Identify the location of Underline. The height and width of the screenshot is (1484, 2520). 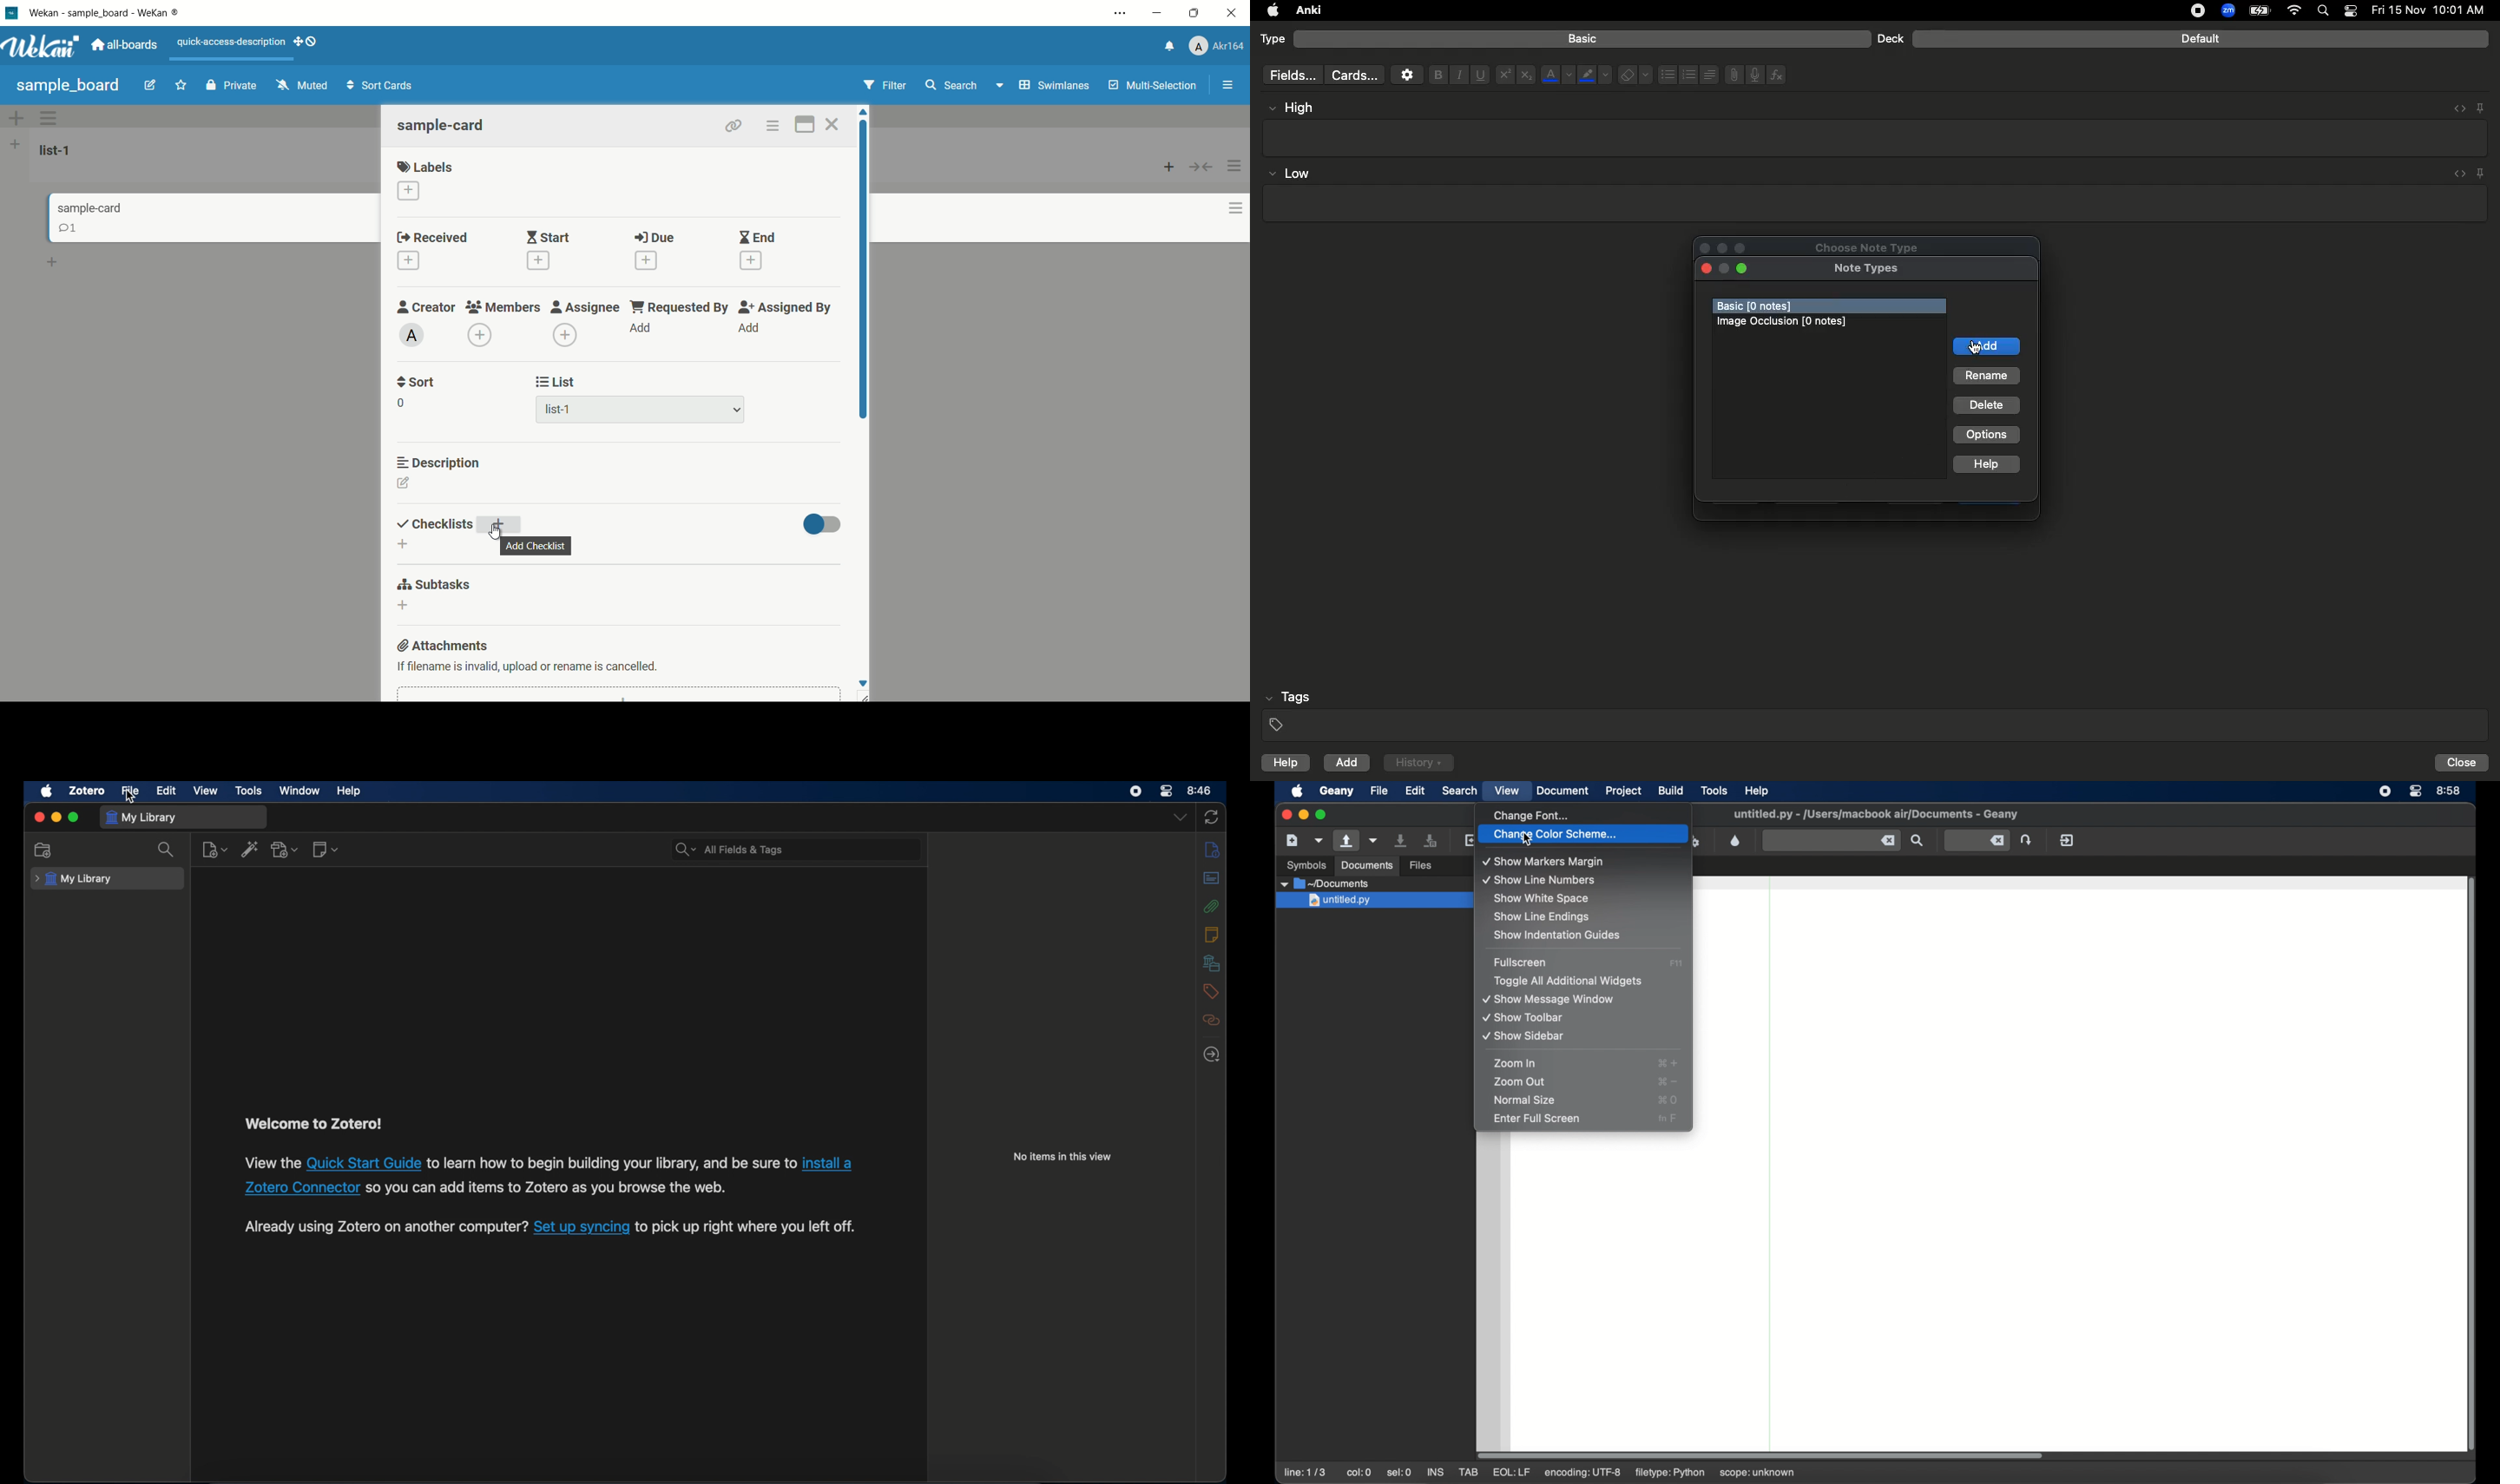
(1479, 76).